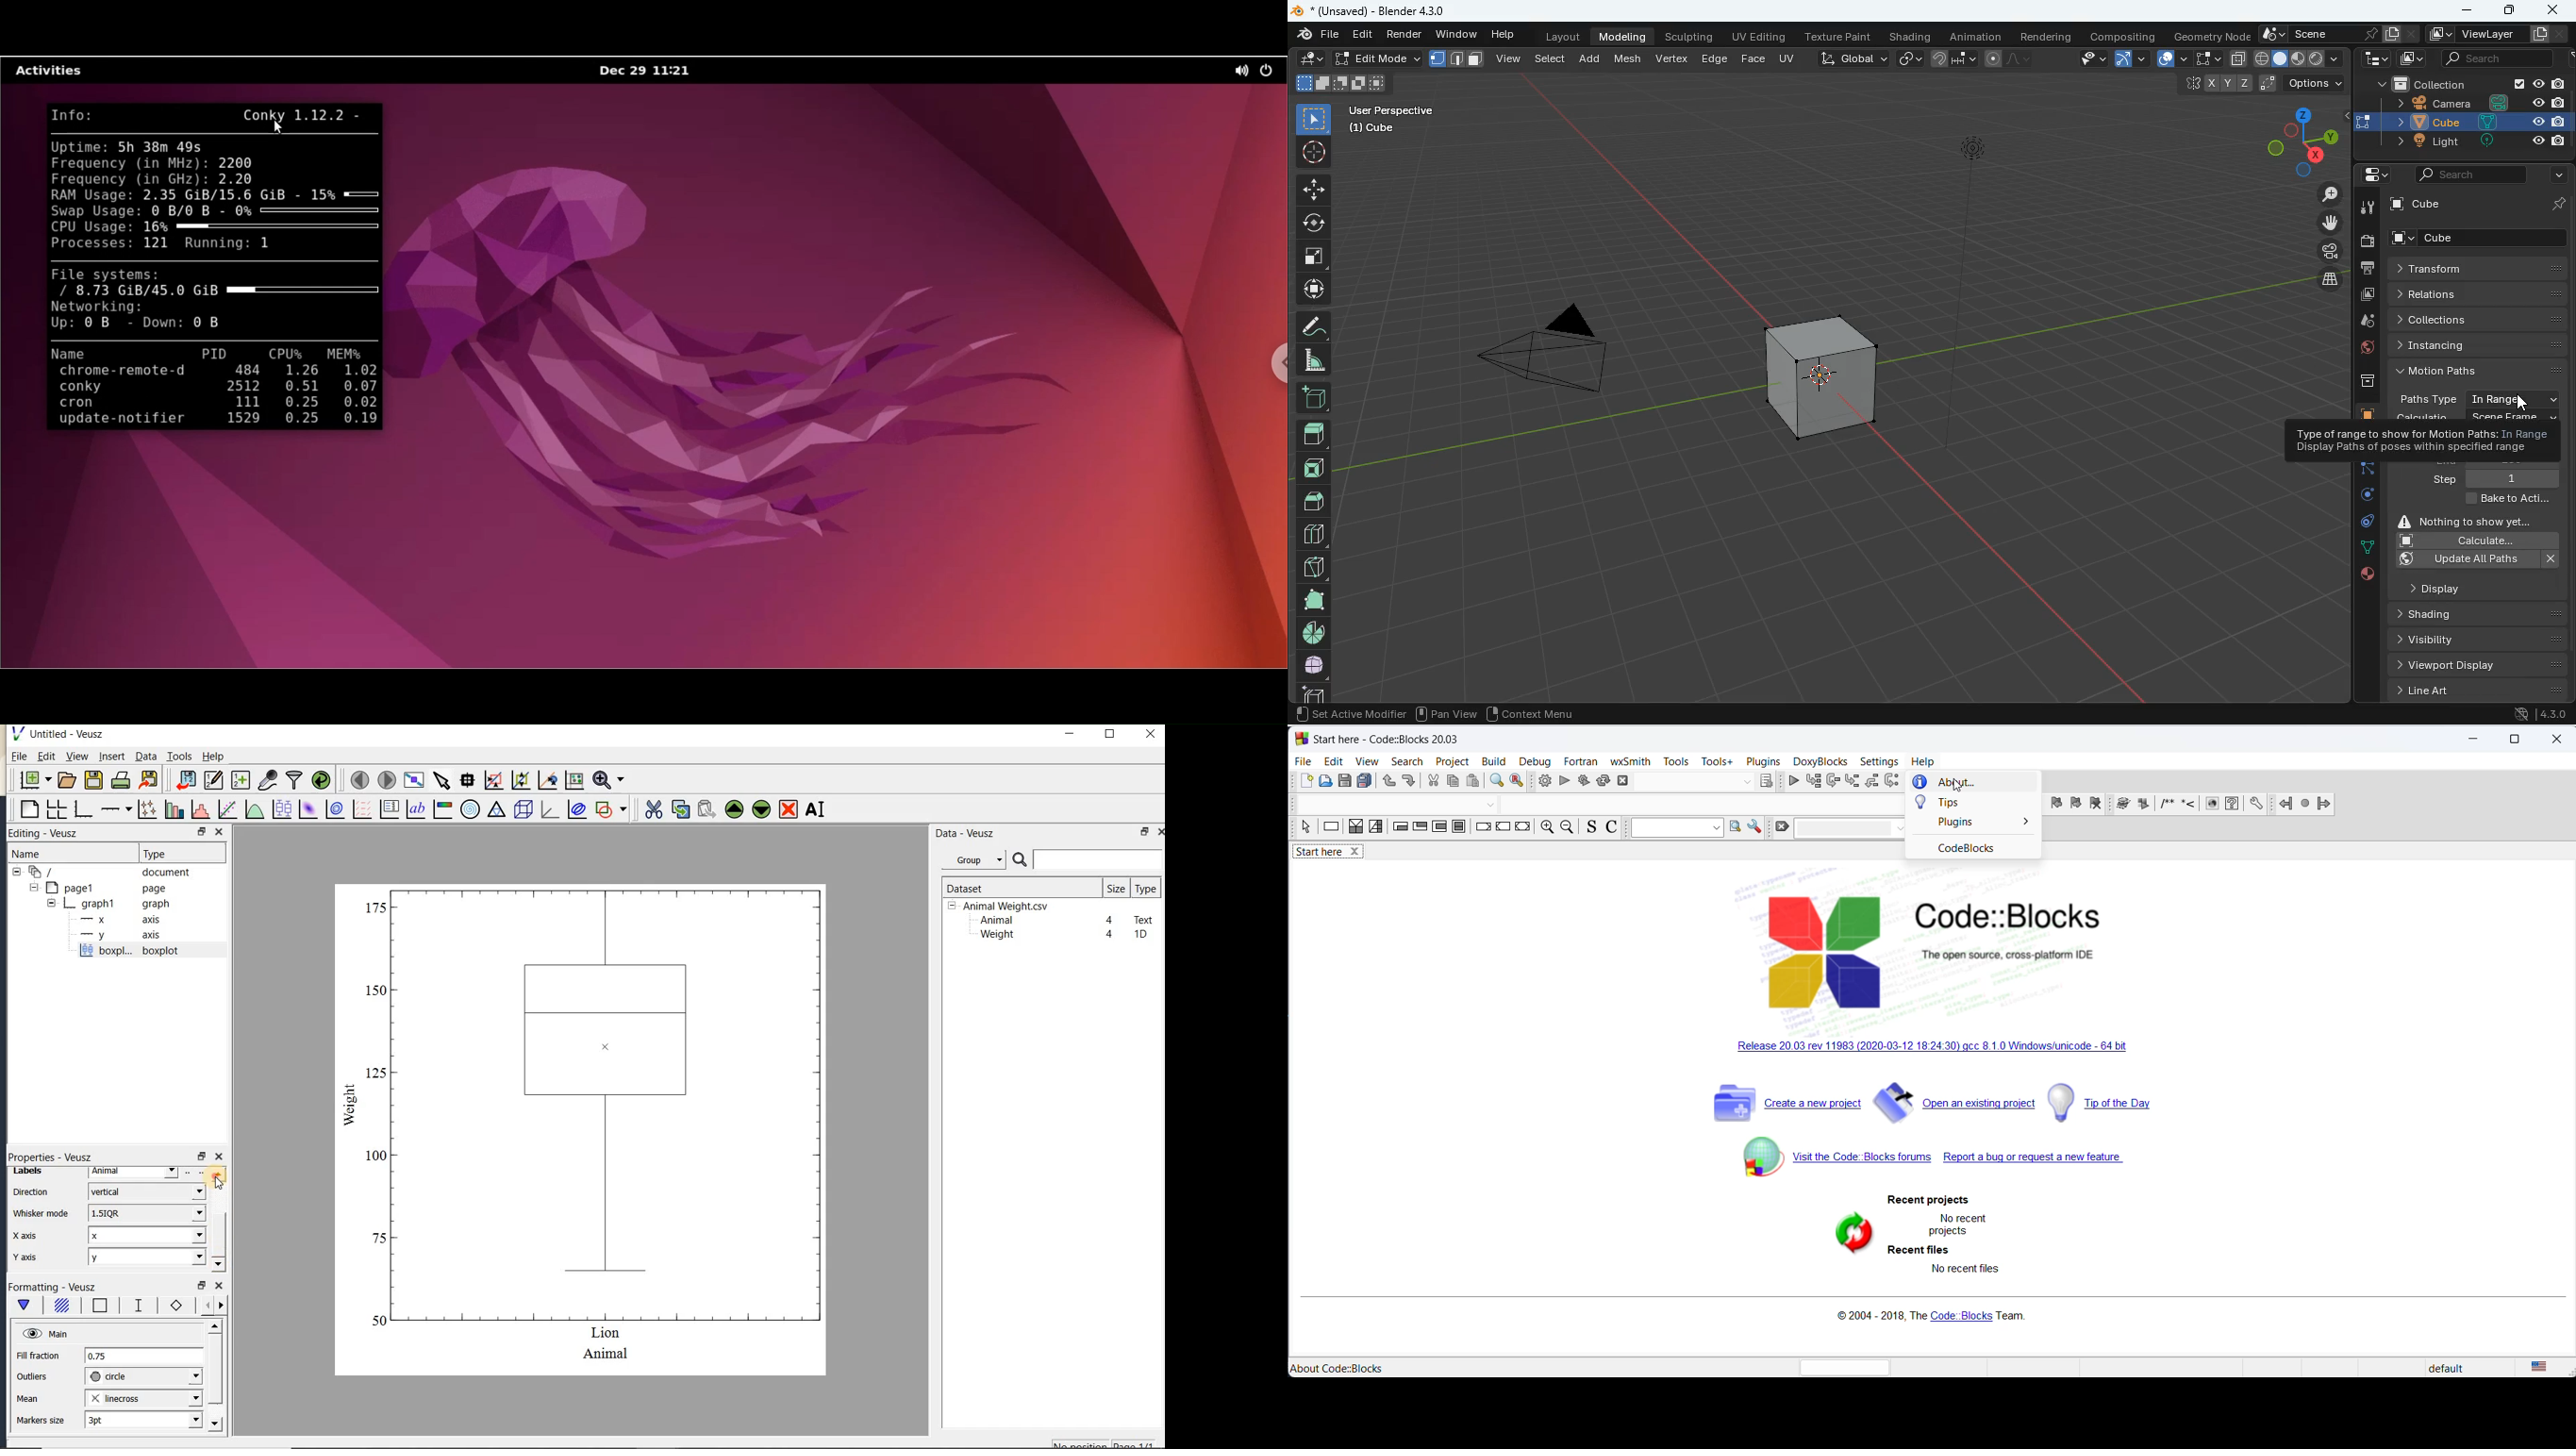  Describe the element at coordinates (2325, 253) in the screenshot. I see `film` at that location.